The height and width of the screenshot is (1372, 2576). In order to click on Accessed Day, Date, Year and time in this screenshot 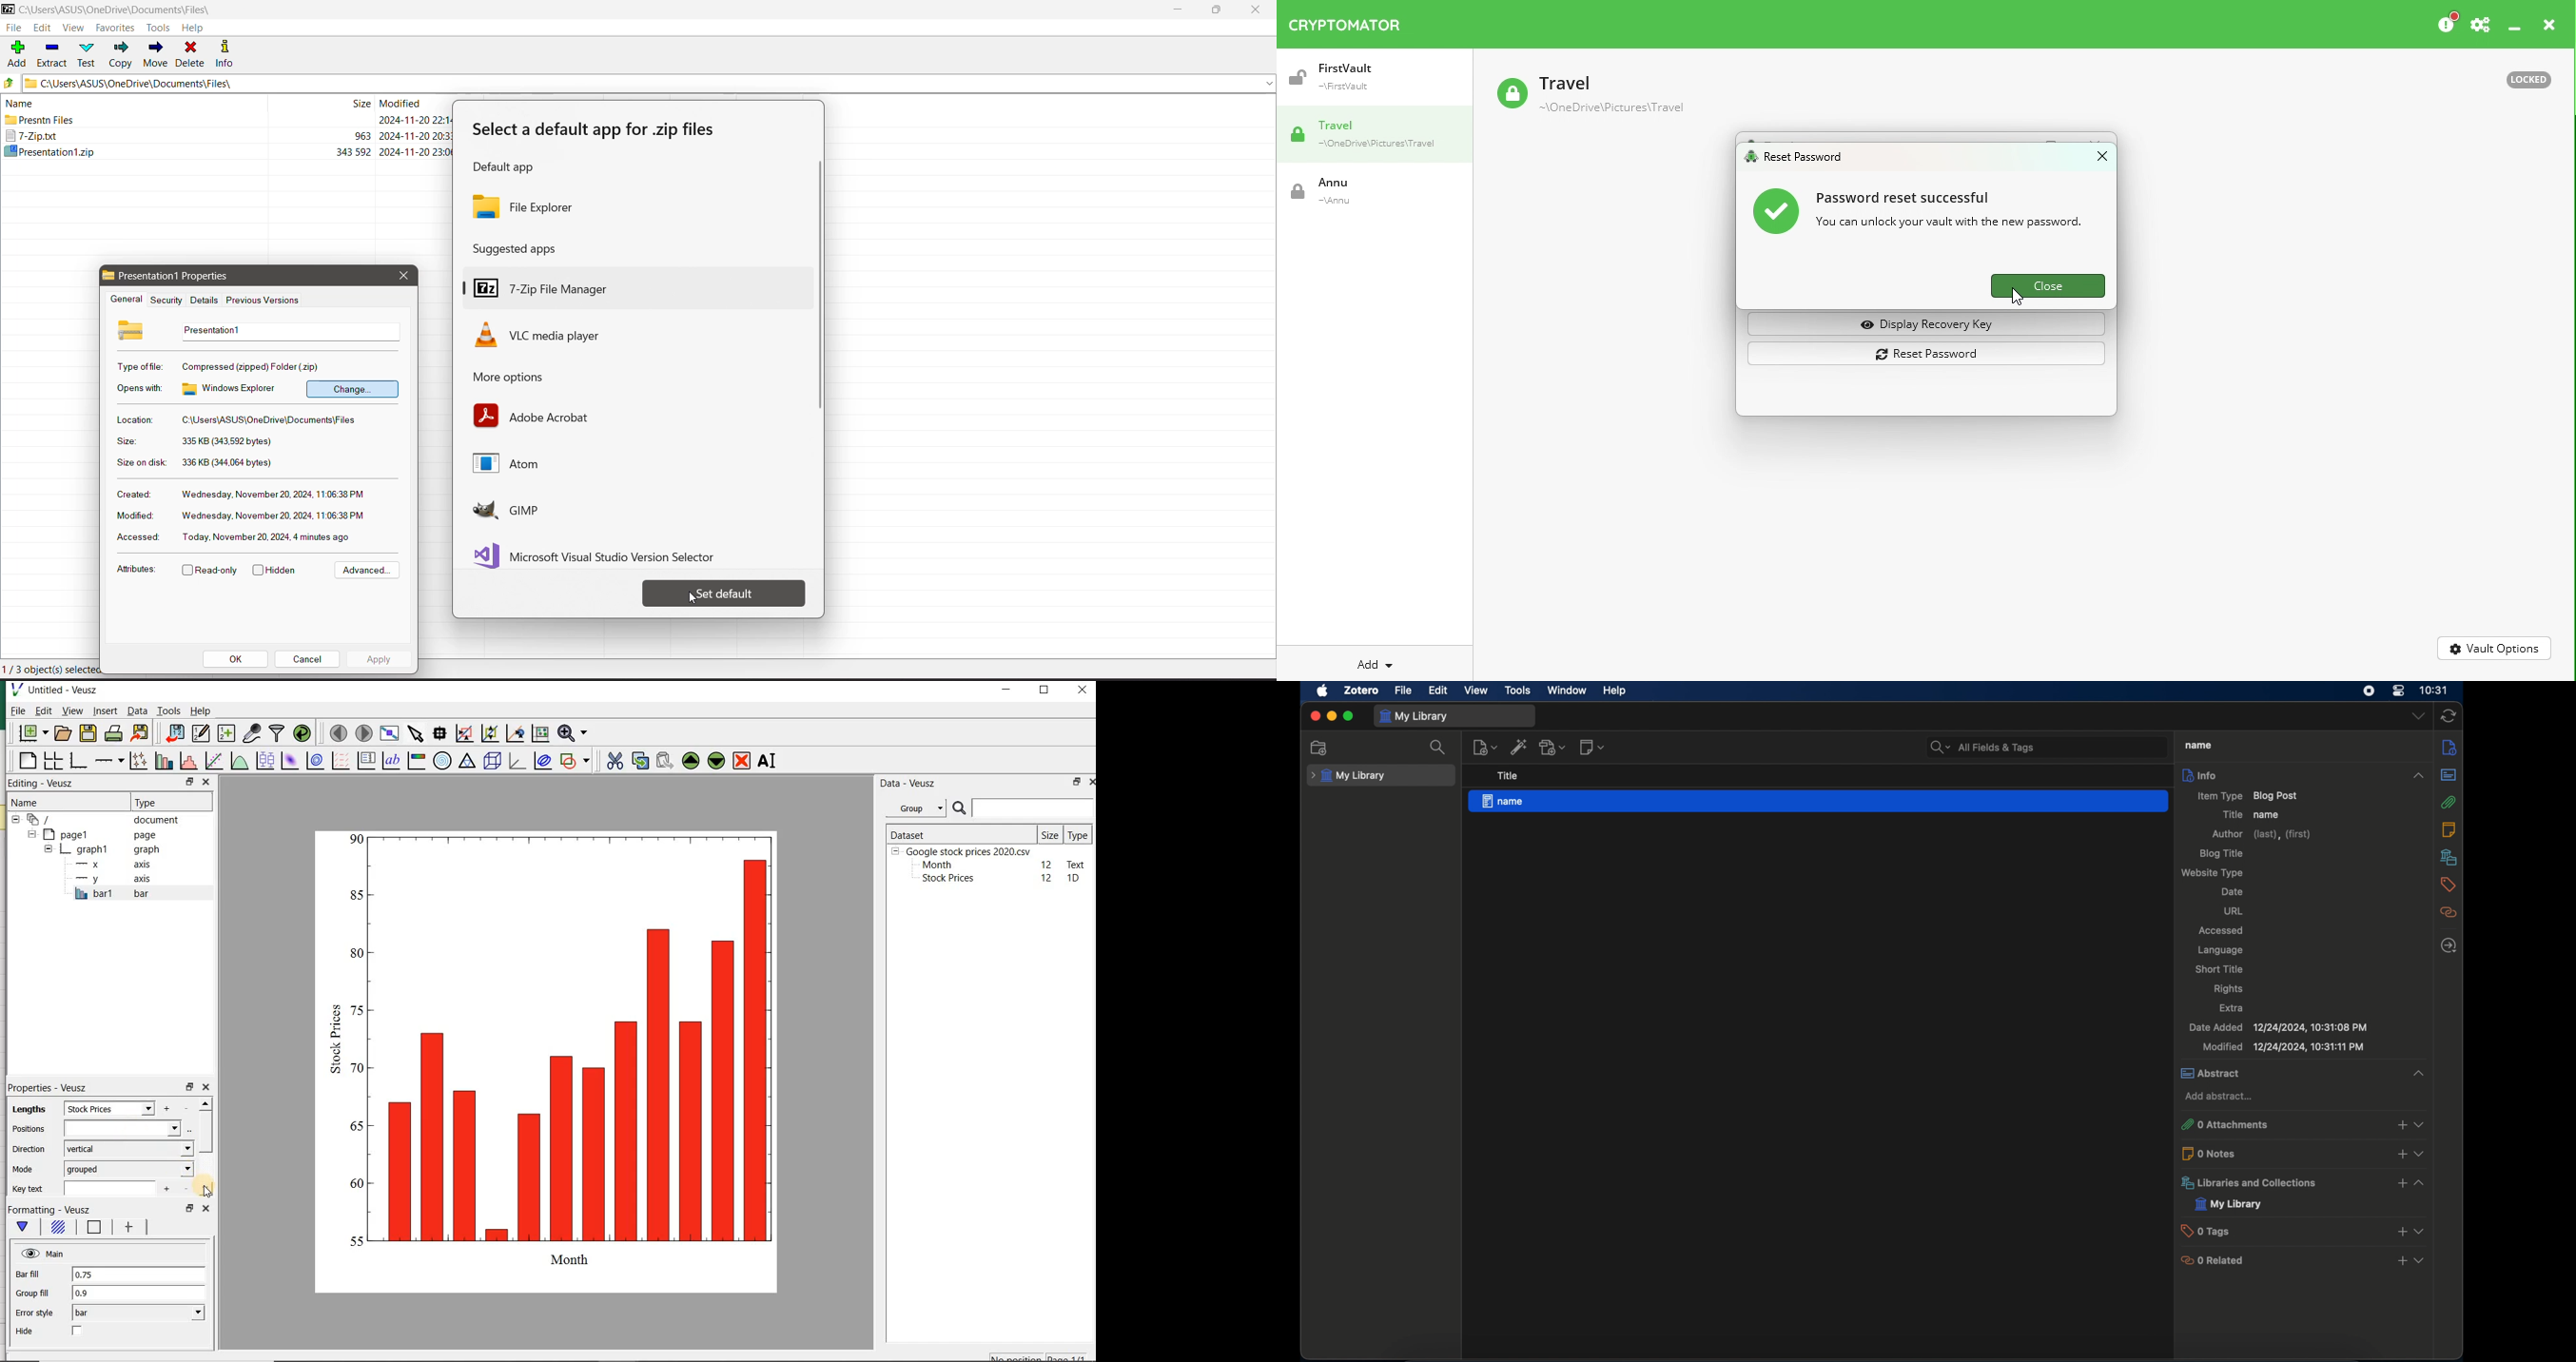, I will do `click(268, 537)`.